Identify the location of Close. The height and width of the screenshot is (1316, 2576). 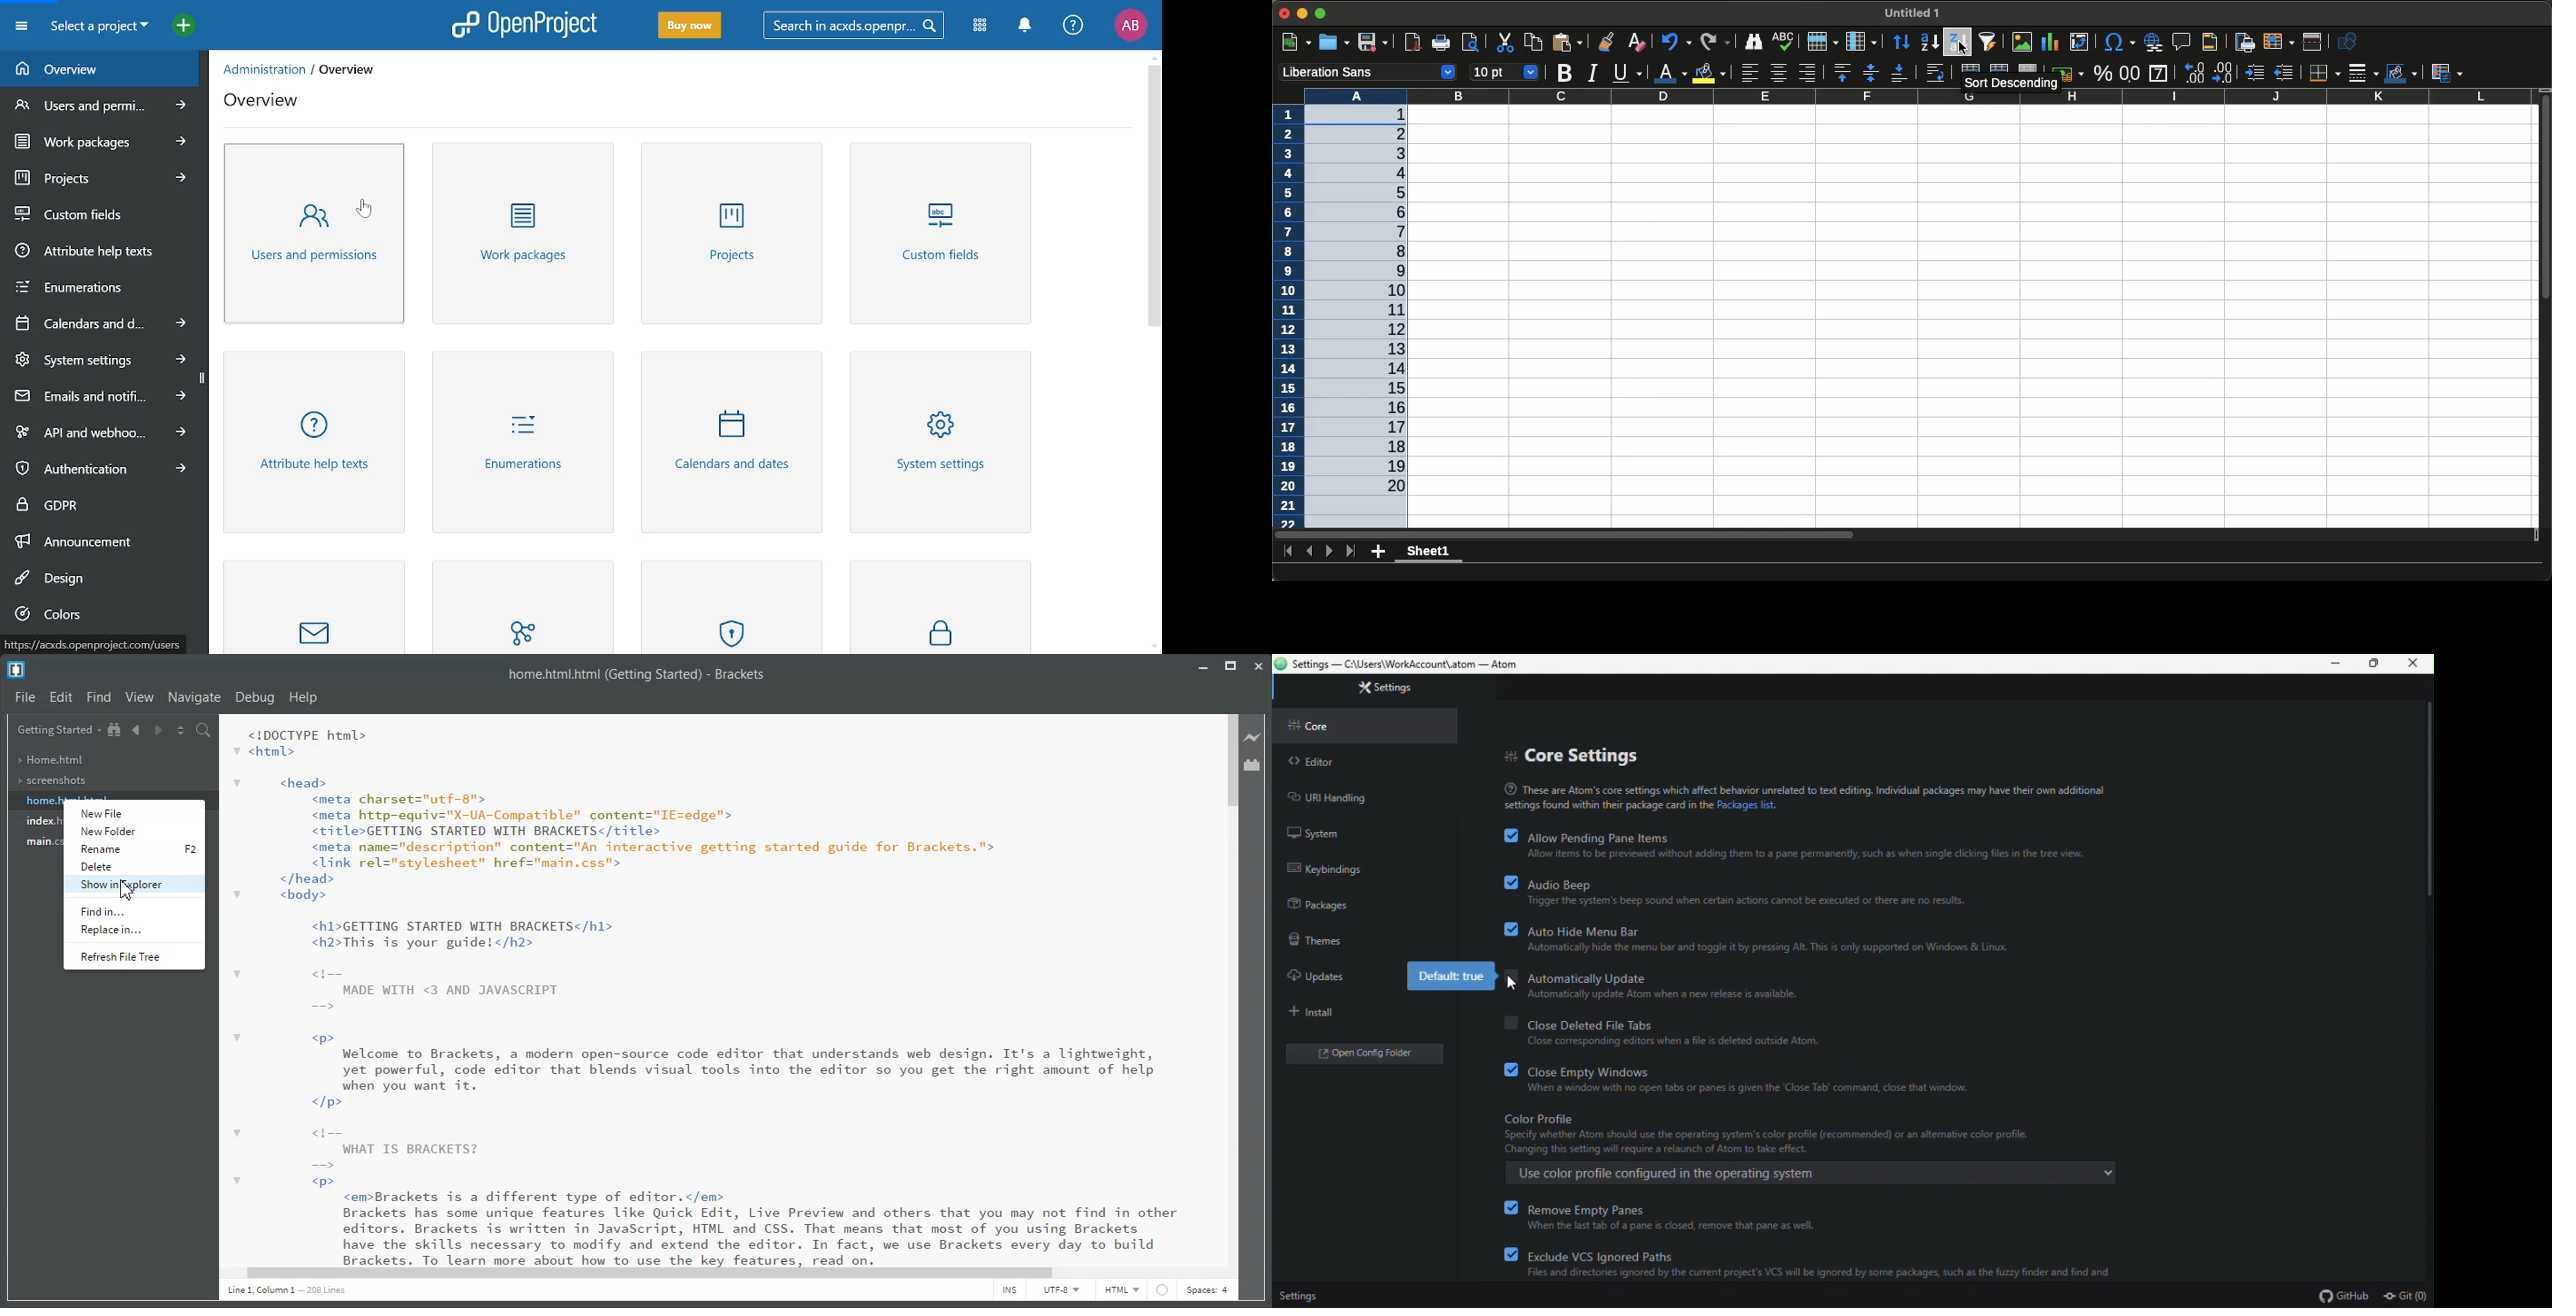
(1286, 14).